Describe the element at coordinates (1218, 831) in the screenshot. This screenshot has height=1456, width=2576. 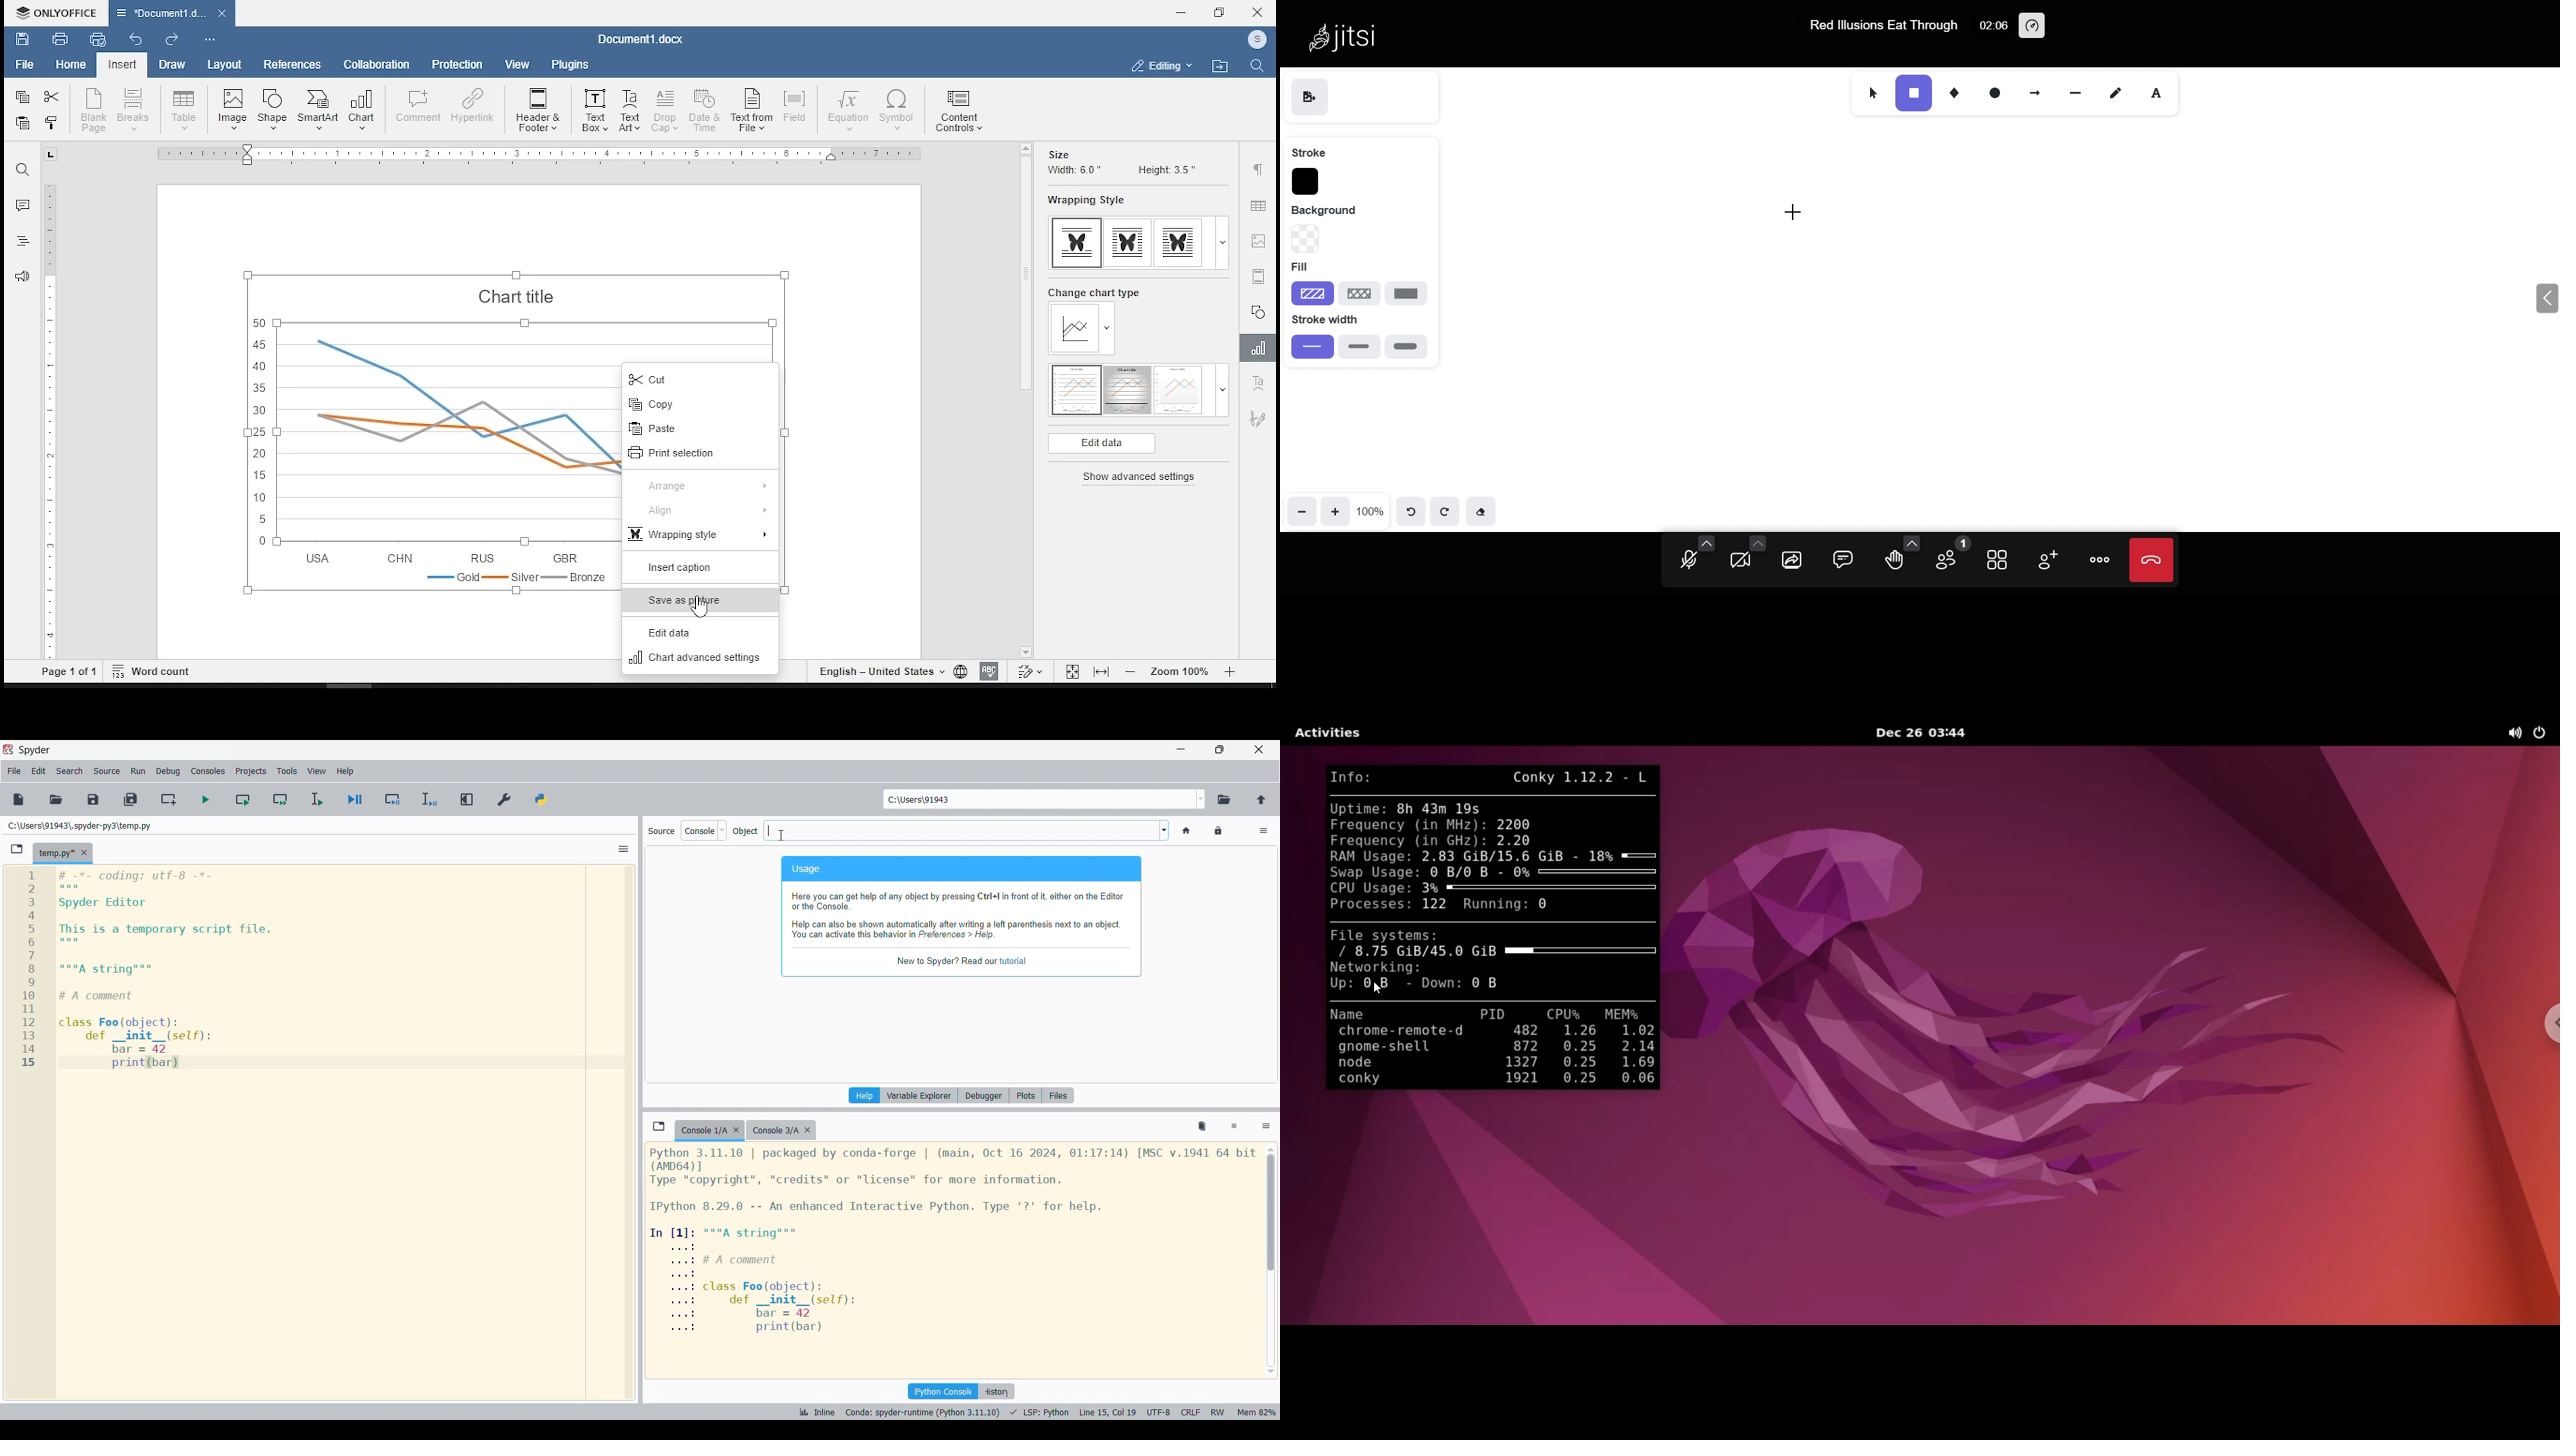
I see `Lock` at that location.